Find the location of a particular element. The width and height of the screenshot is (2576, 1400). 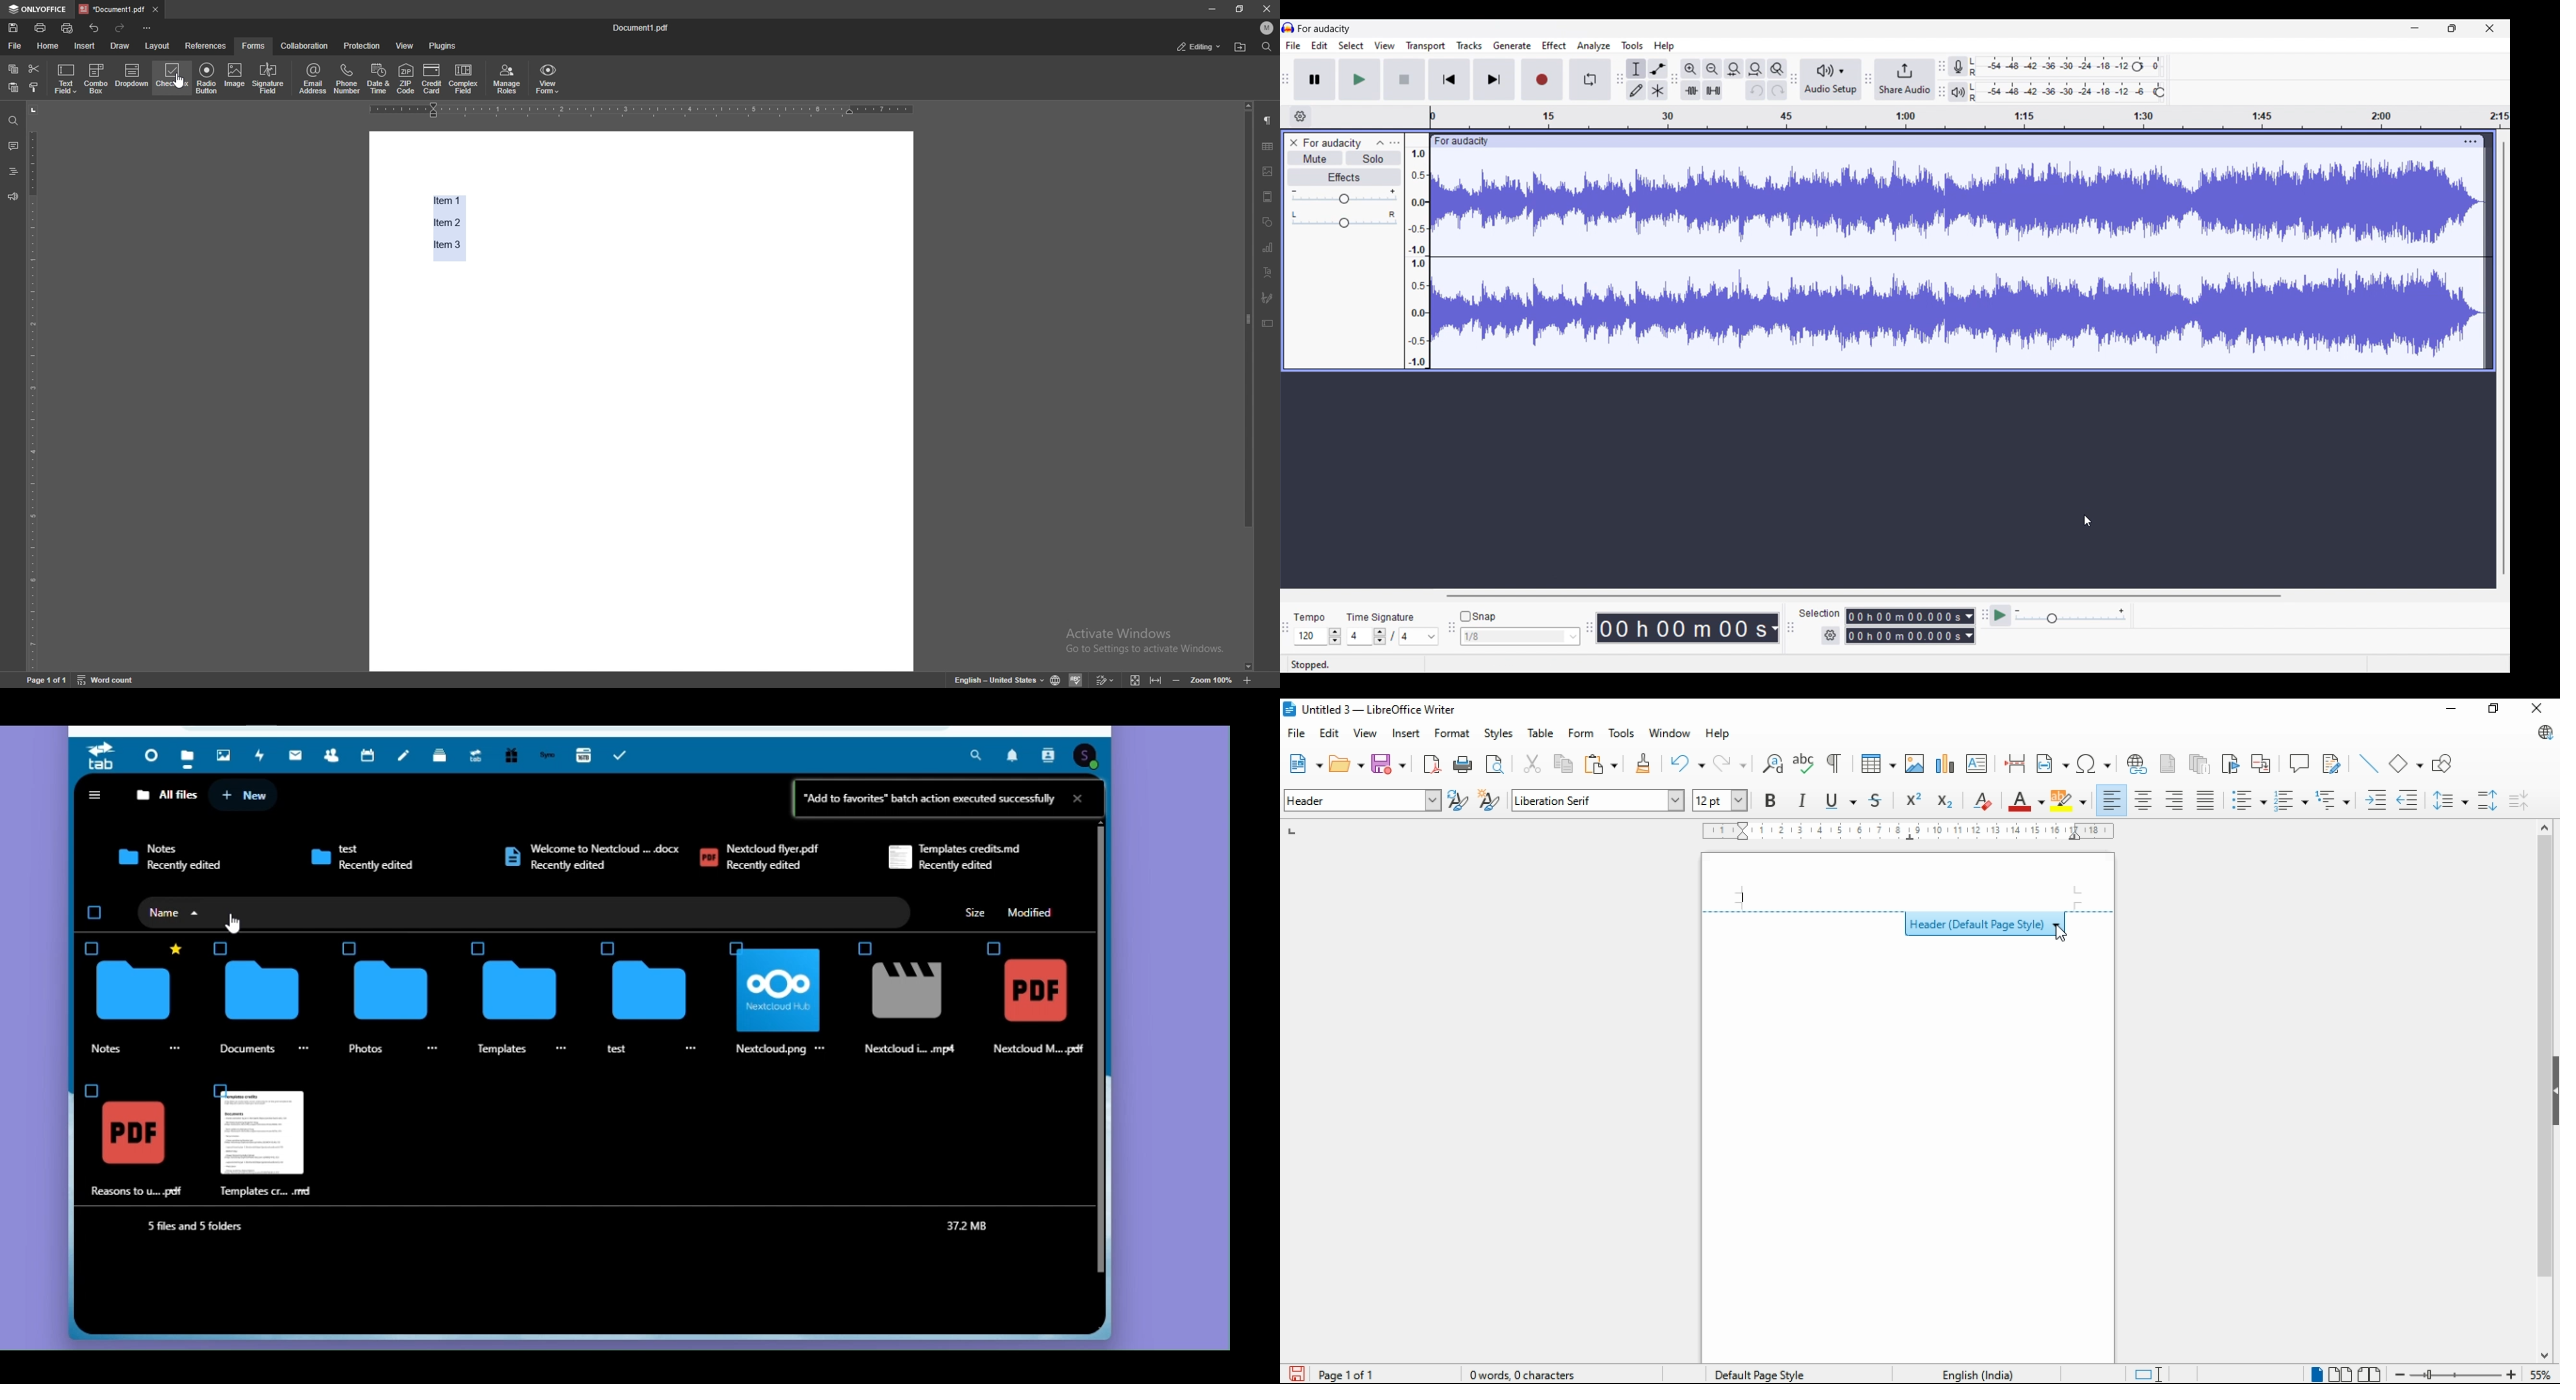

All Files is located at coordinates (167, 796).